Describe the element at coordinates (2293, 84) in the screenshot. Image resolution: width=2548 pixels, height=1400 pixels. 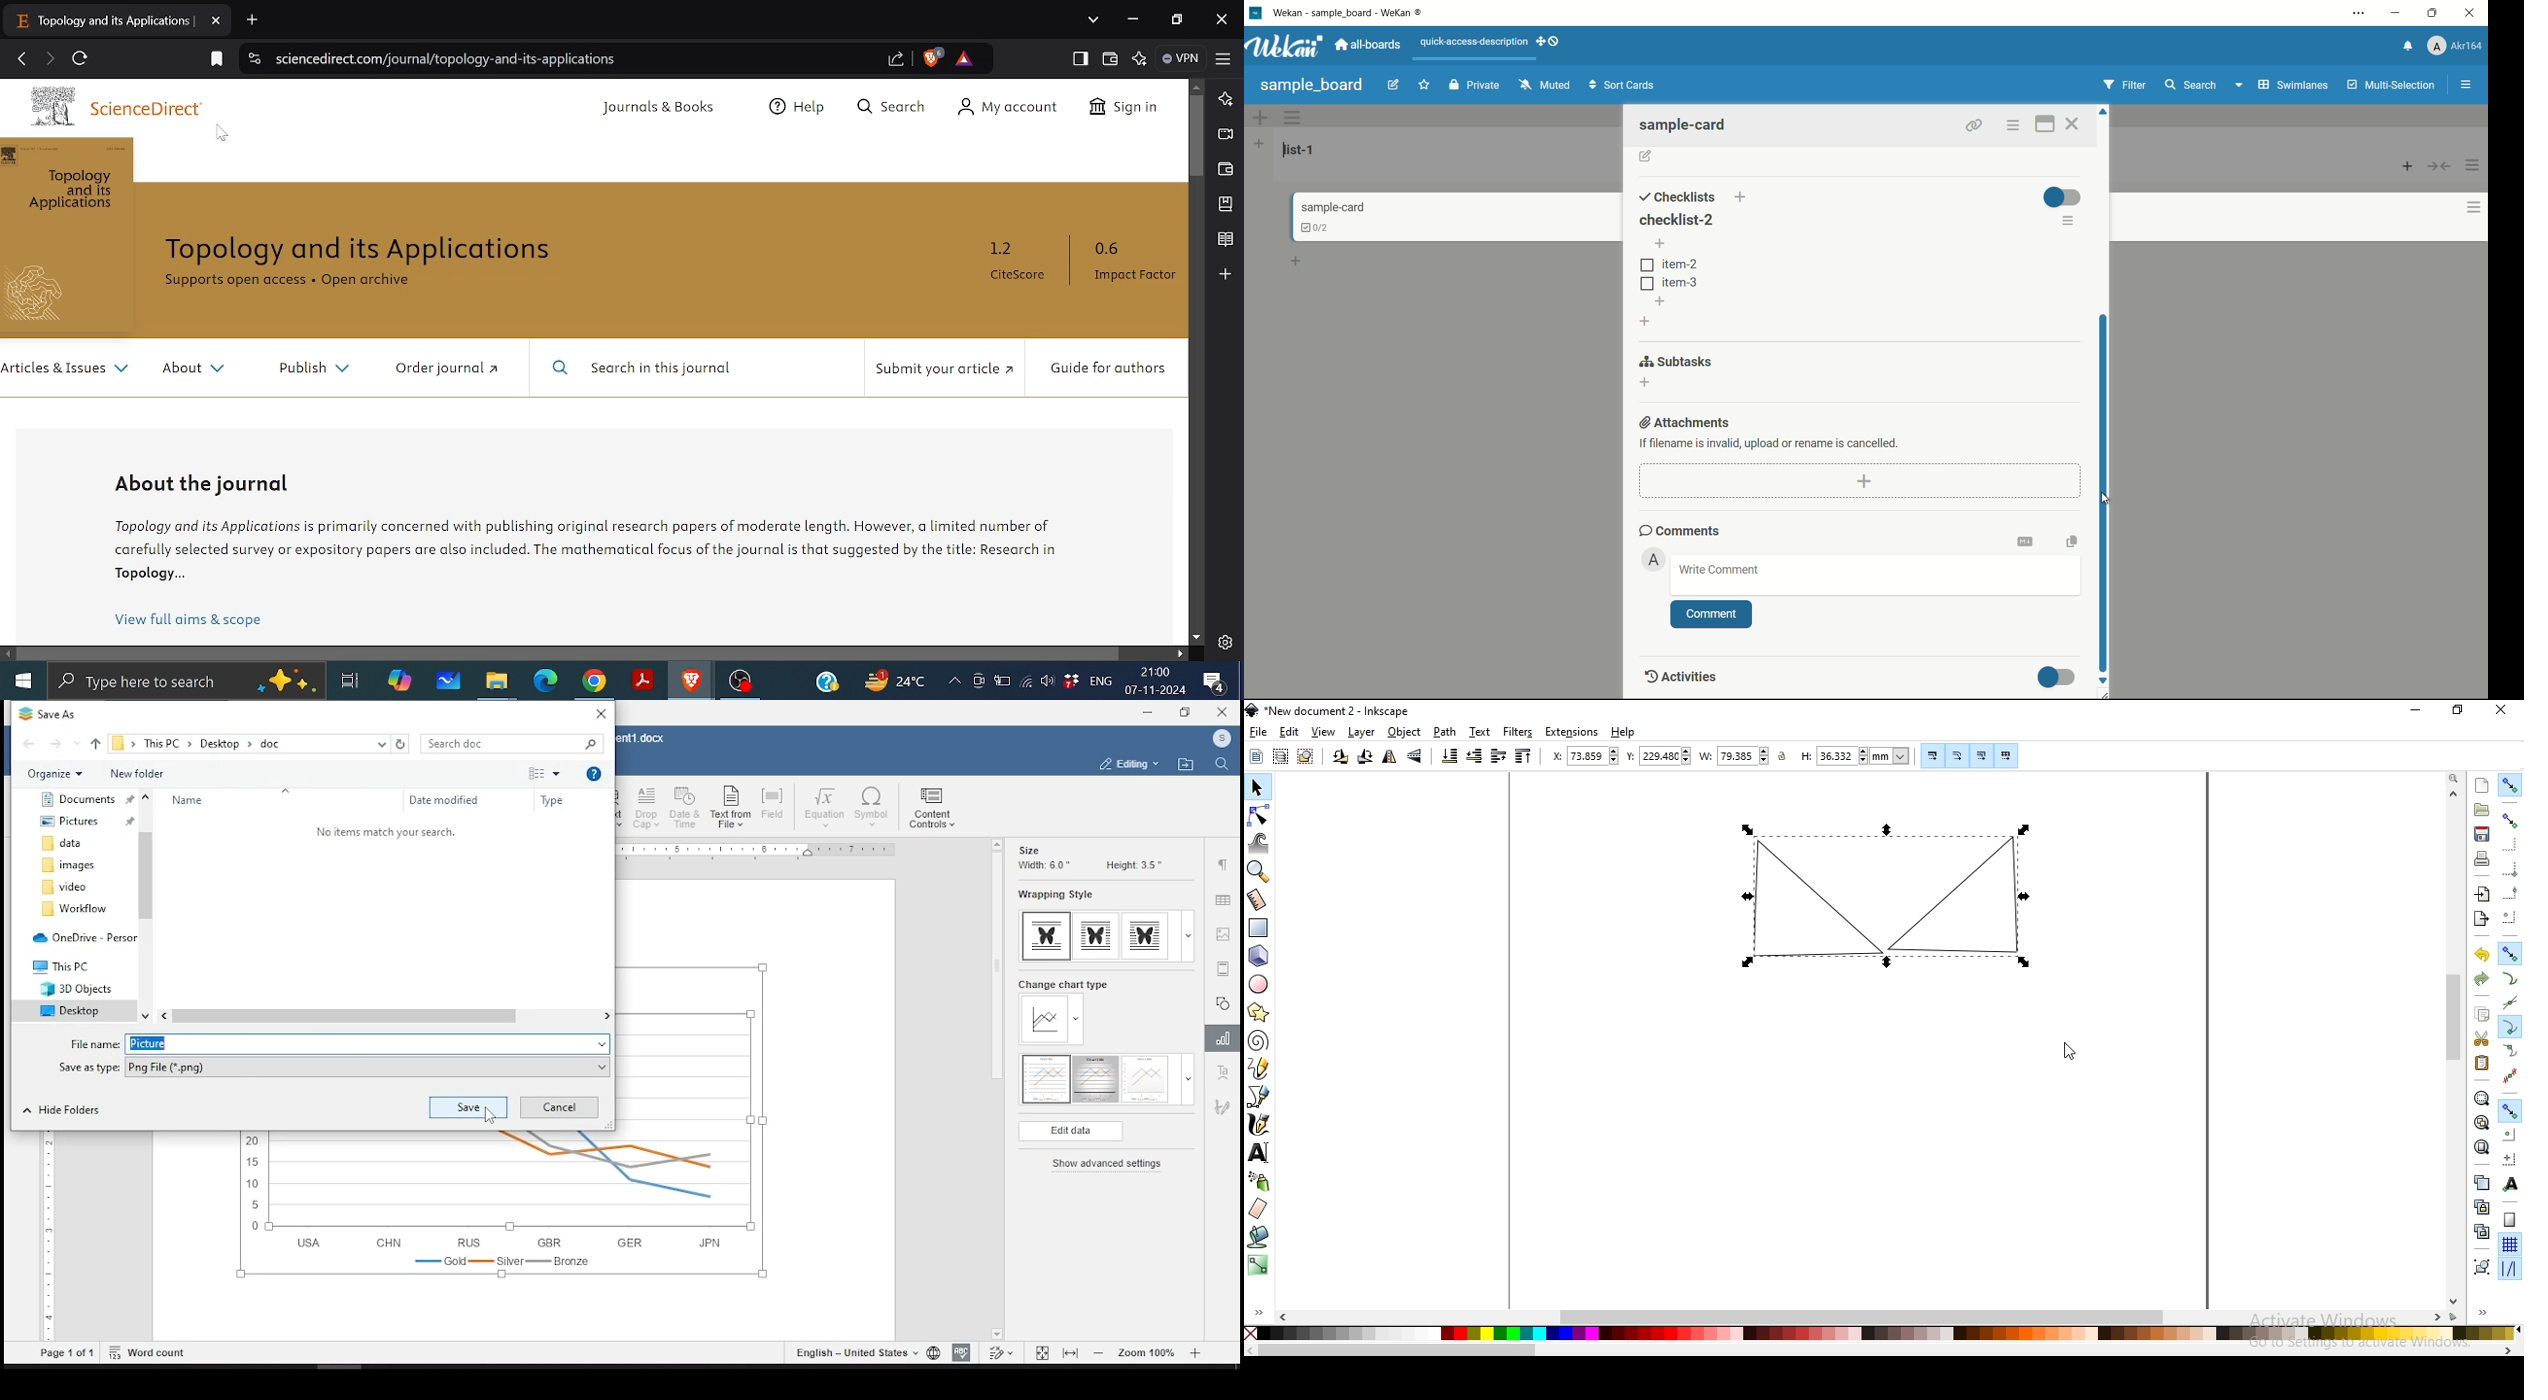
I see `swimlanes` at that location.